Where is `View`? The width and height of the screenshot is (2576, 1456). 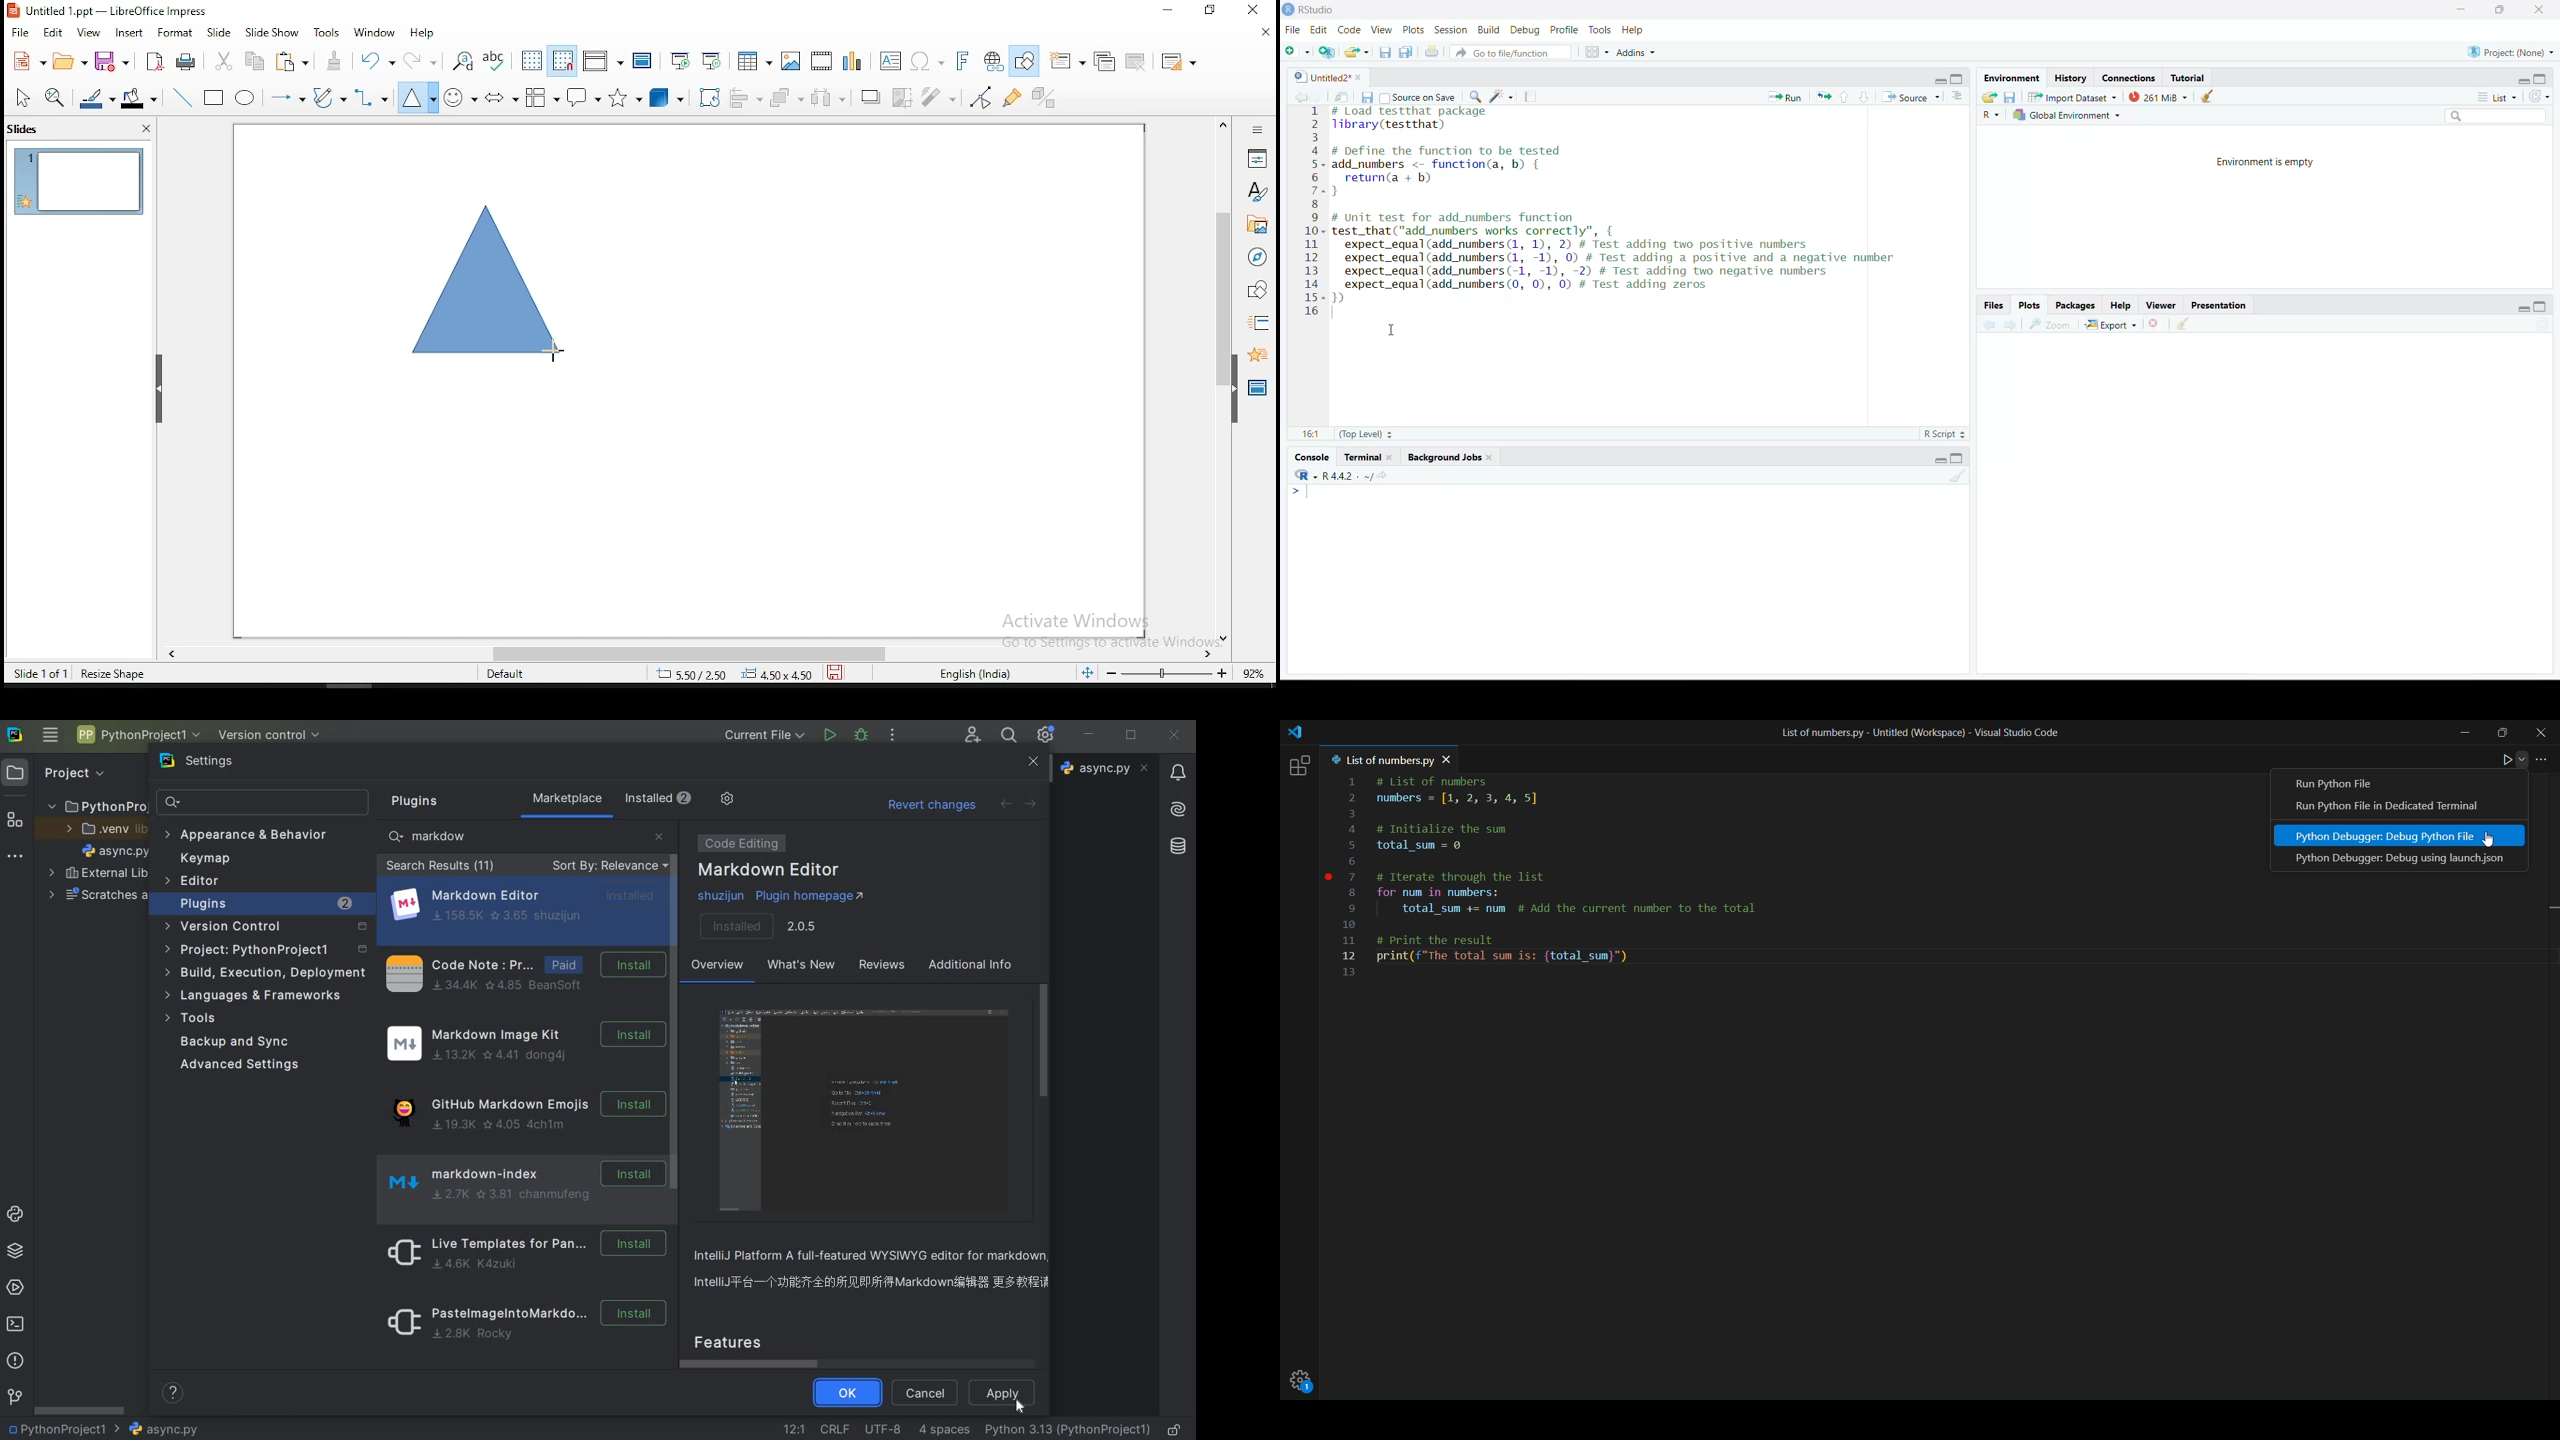
View is located at coordinates (1381, 29).